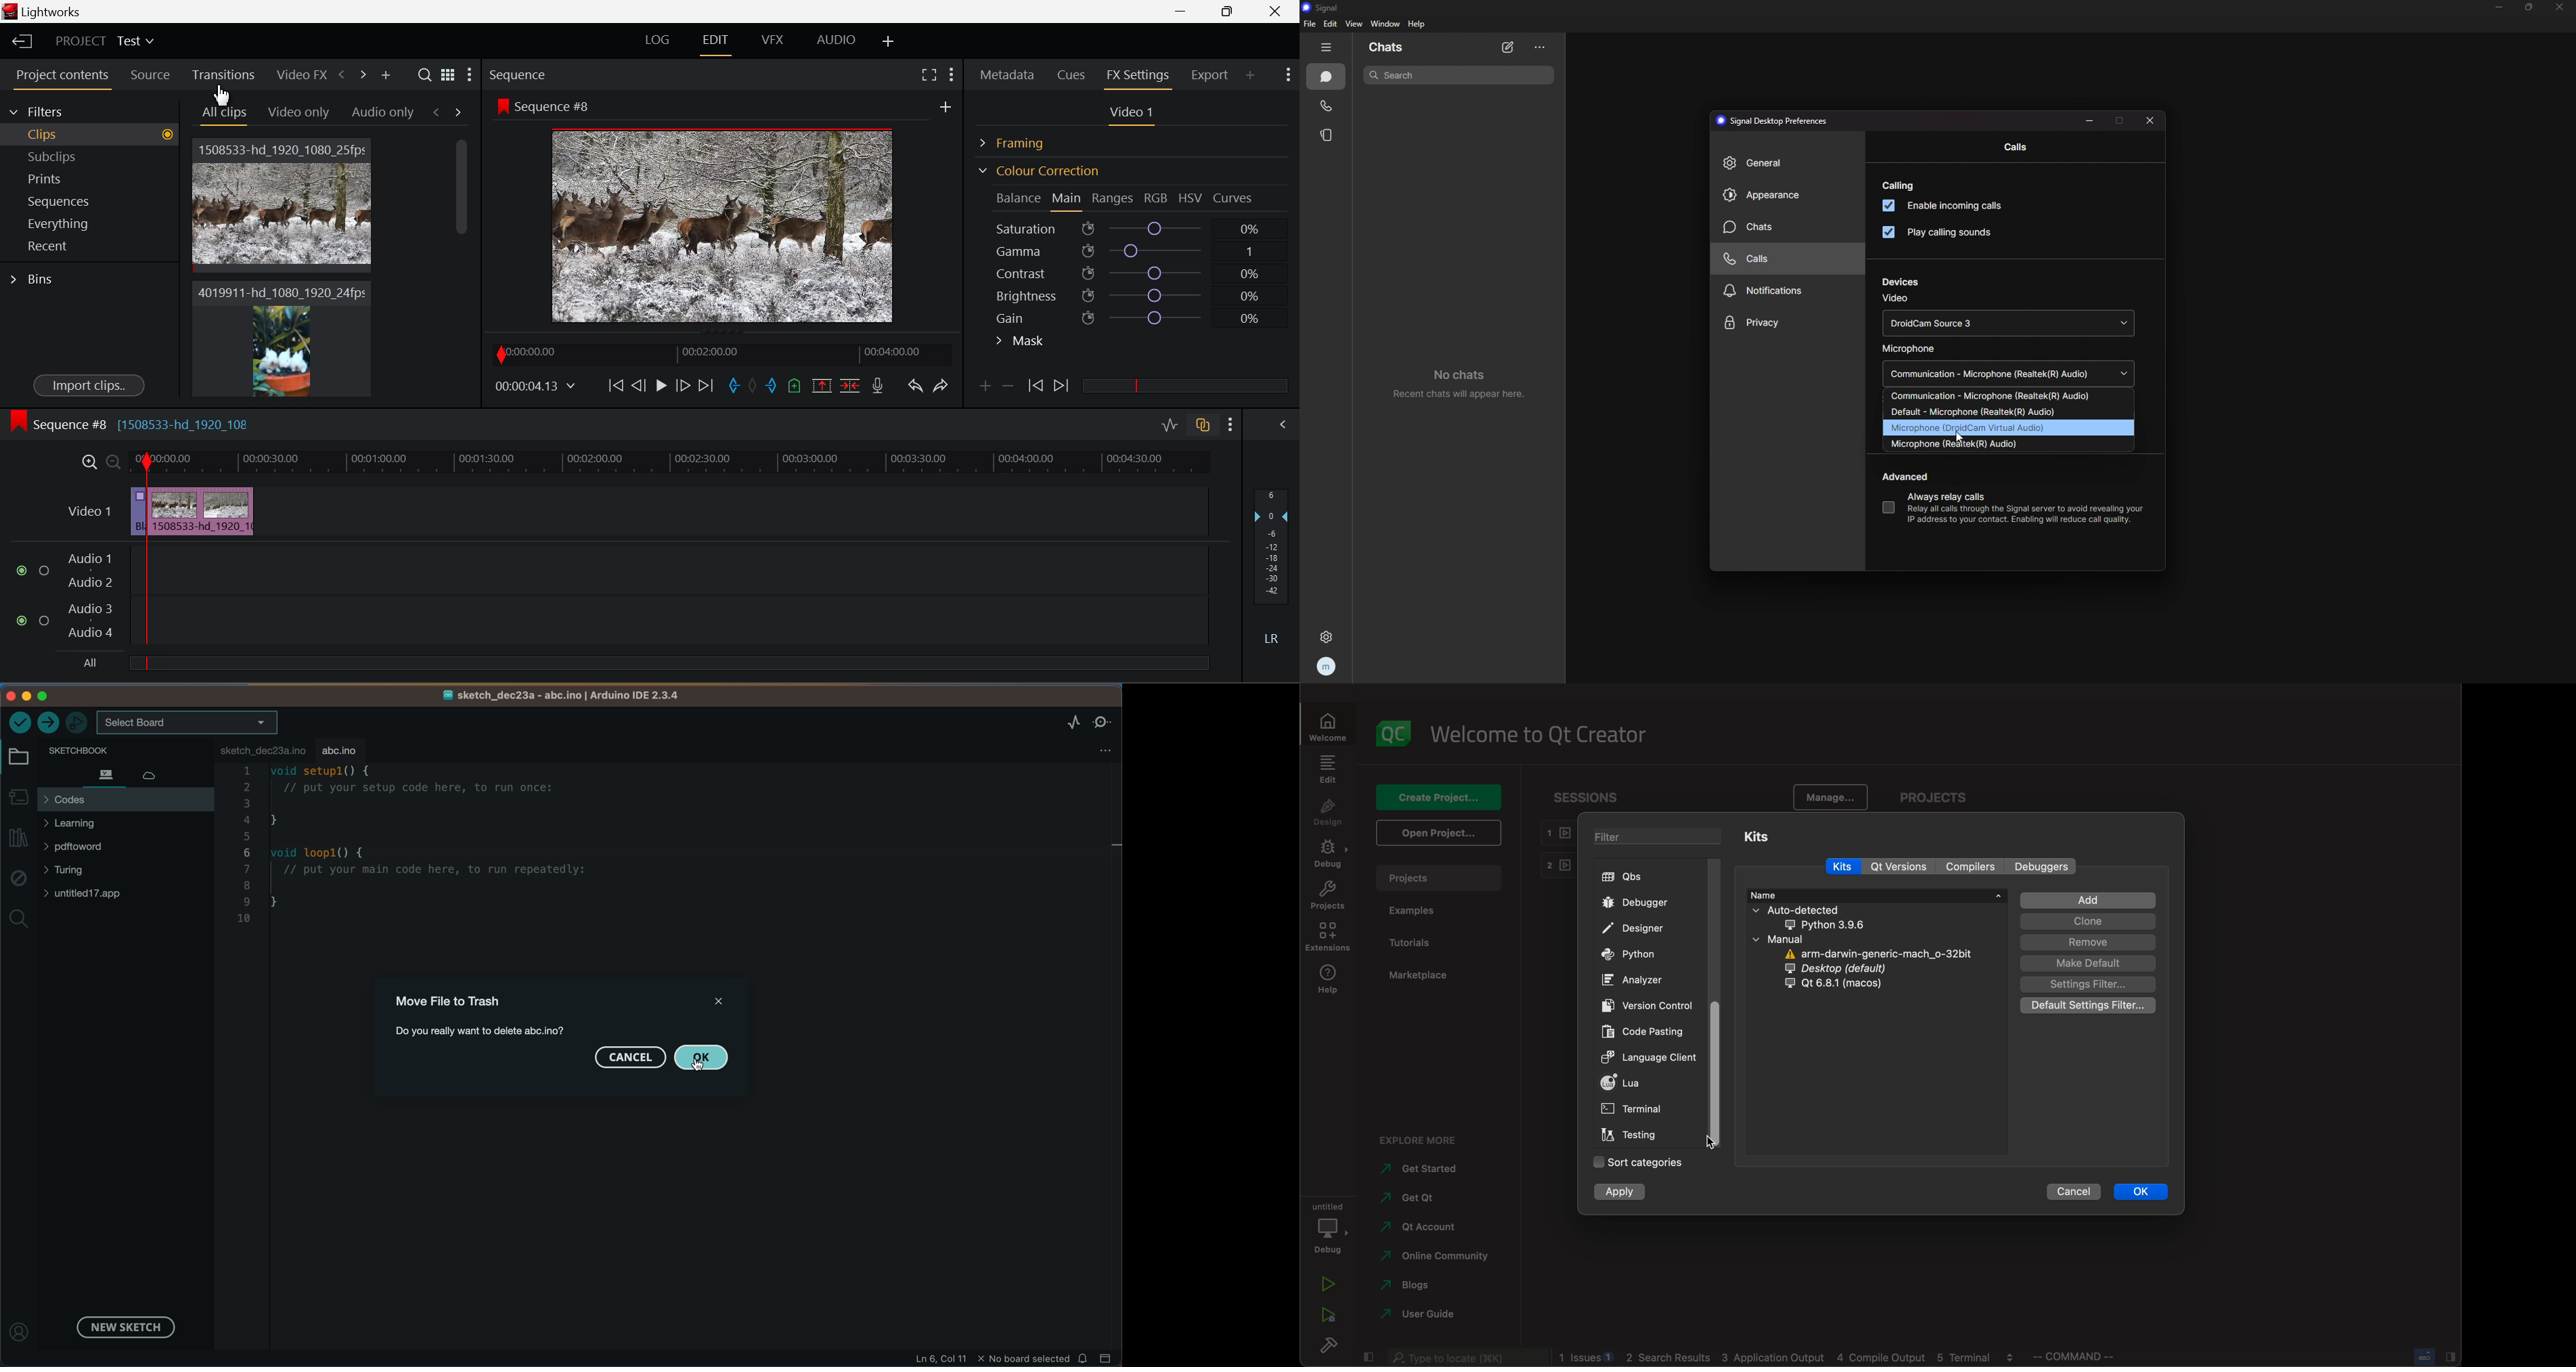 This screenshot has height=1372, width=2576. Describe the element at coordinates (1421, 1199) in the screenshot. I see `get qt` at that location.